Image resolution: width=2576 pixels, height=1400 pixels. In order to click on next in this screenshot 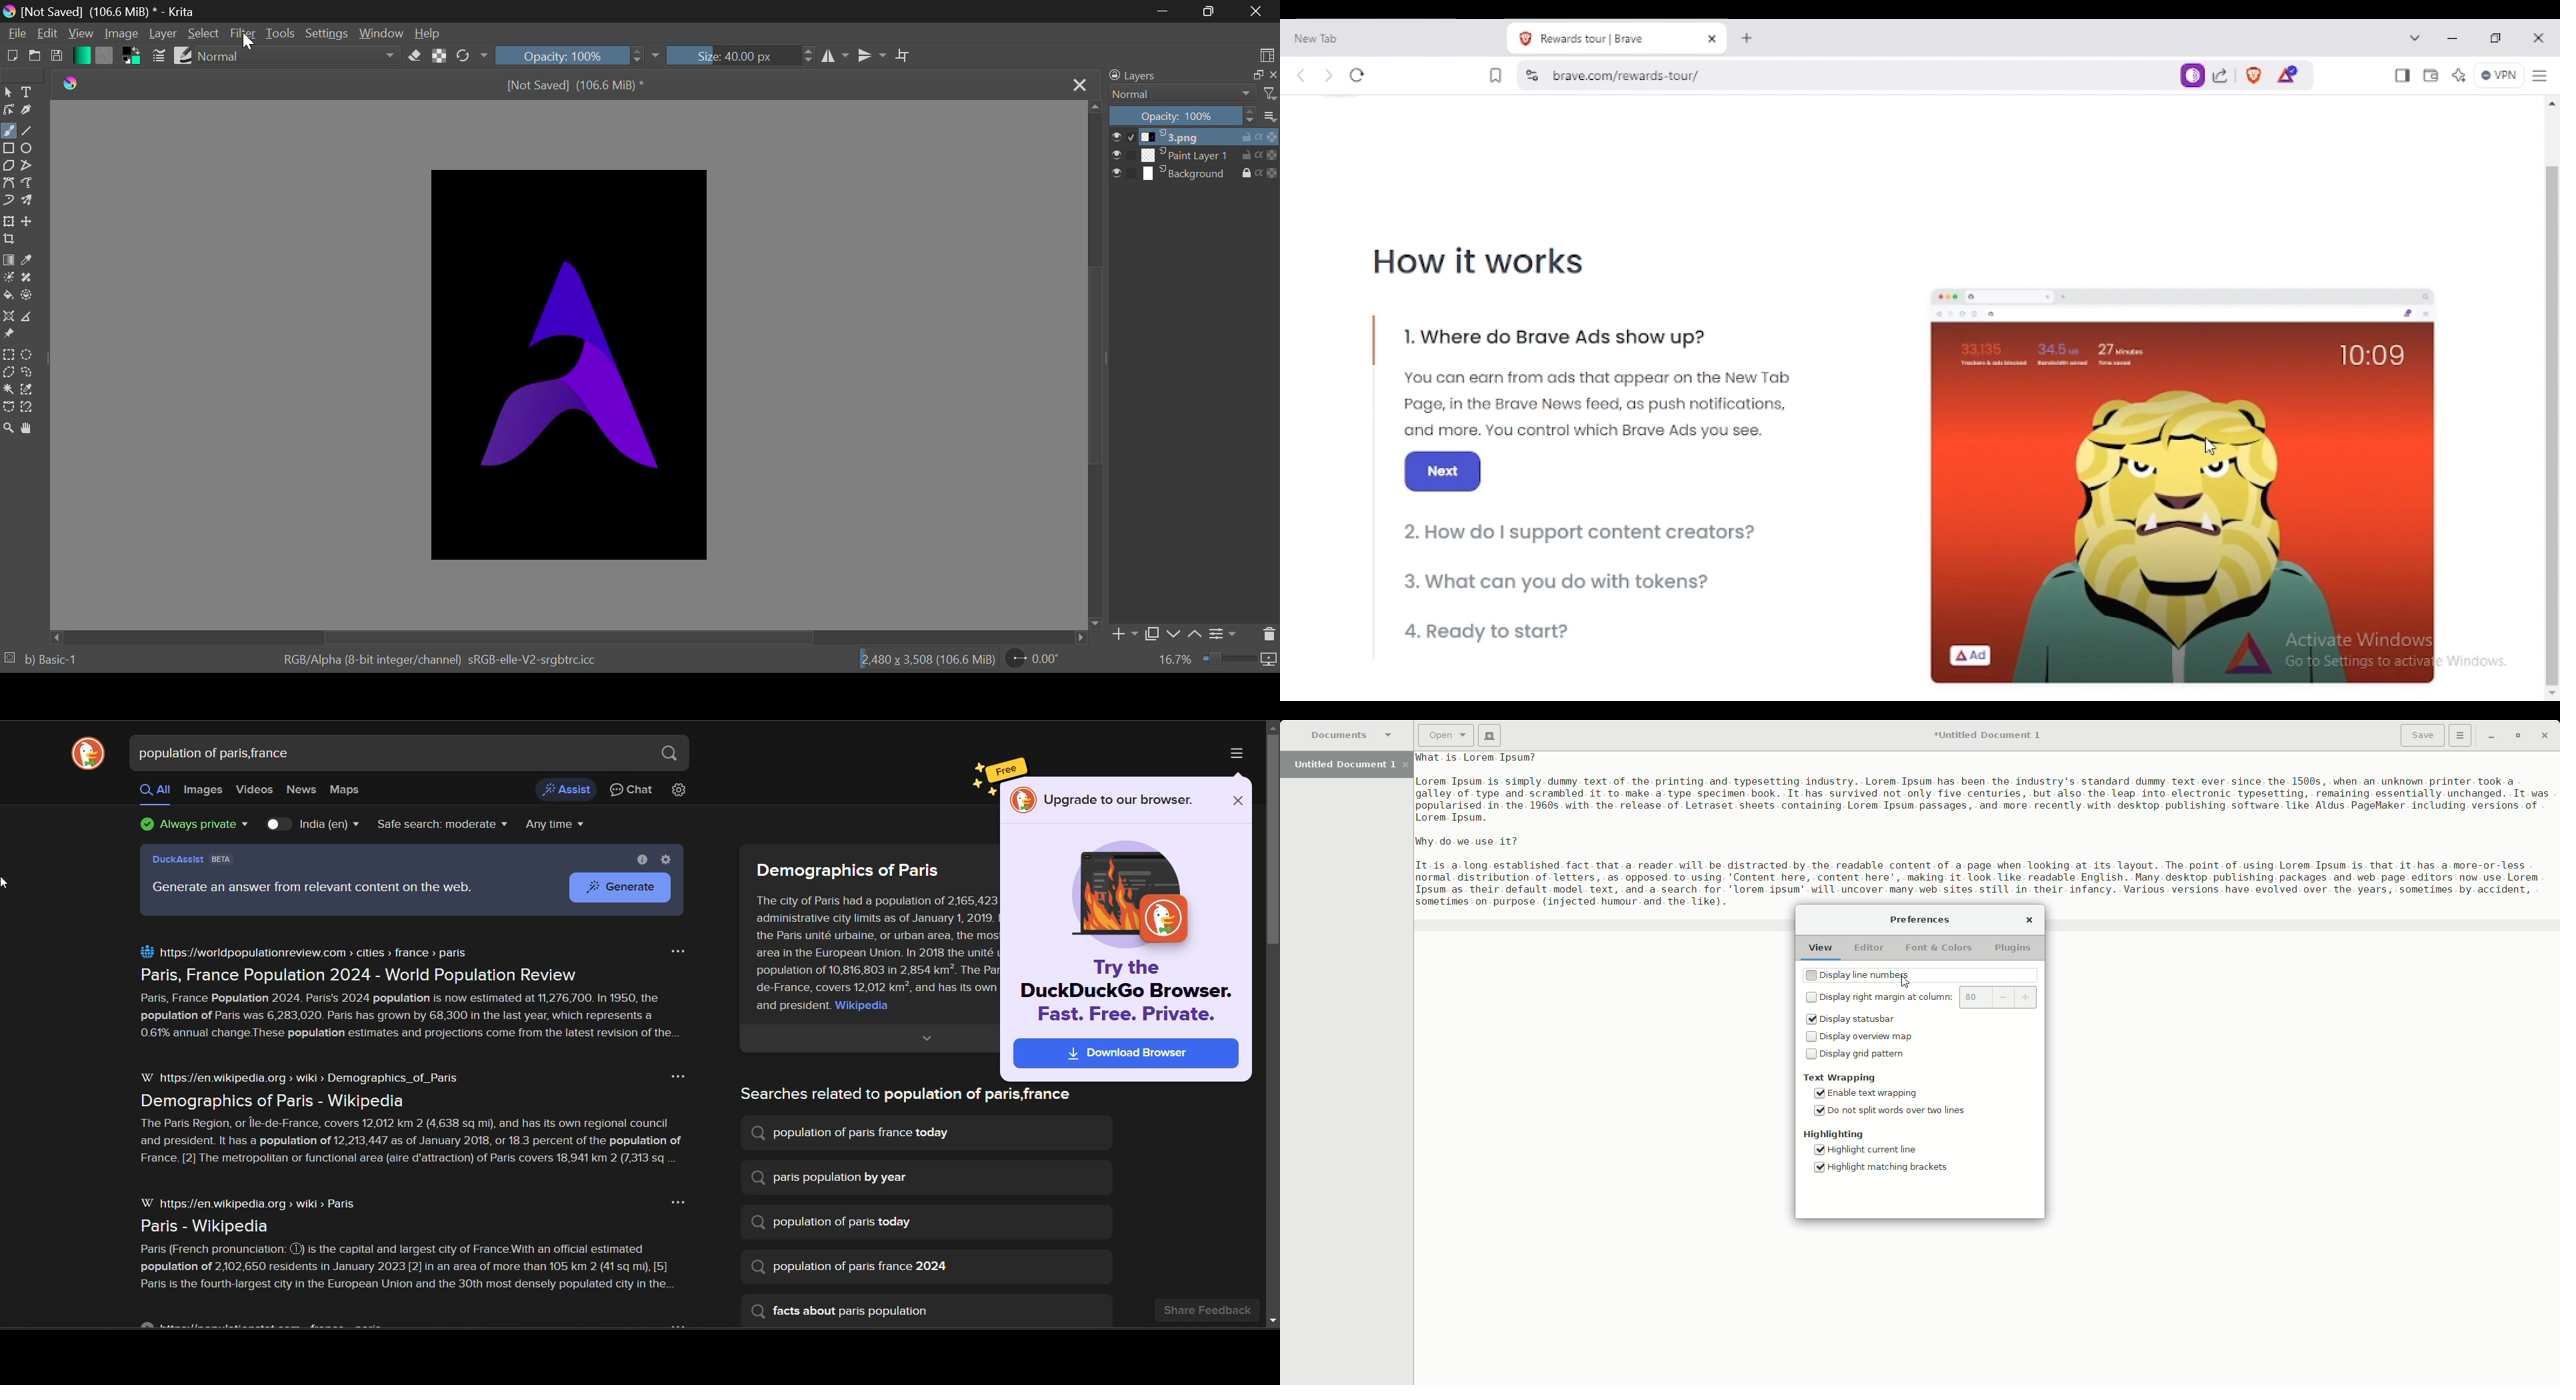, I will do `click(1443, 472)`.